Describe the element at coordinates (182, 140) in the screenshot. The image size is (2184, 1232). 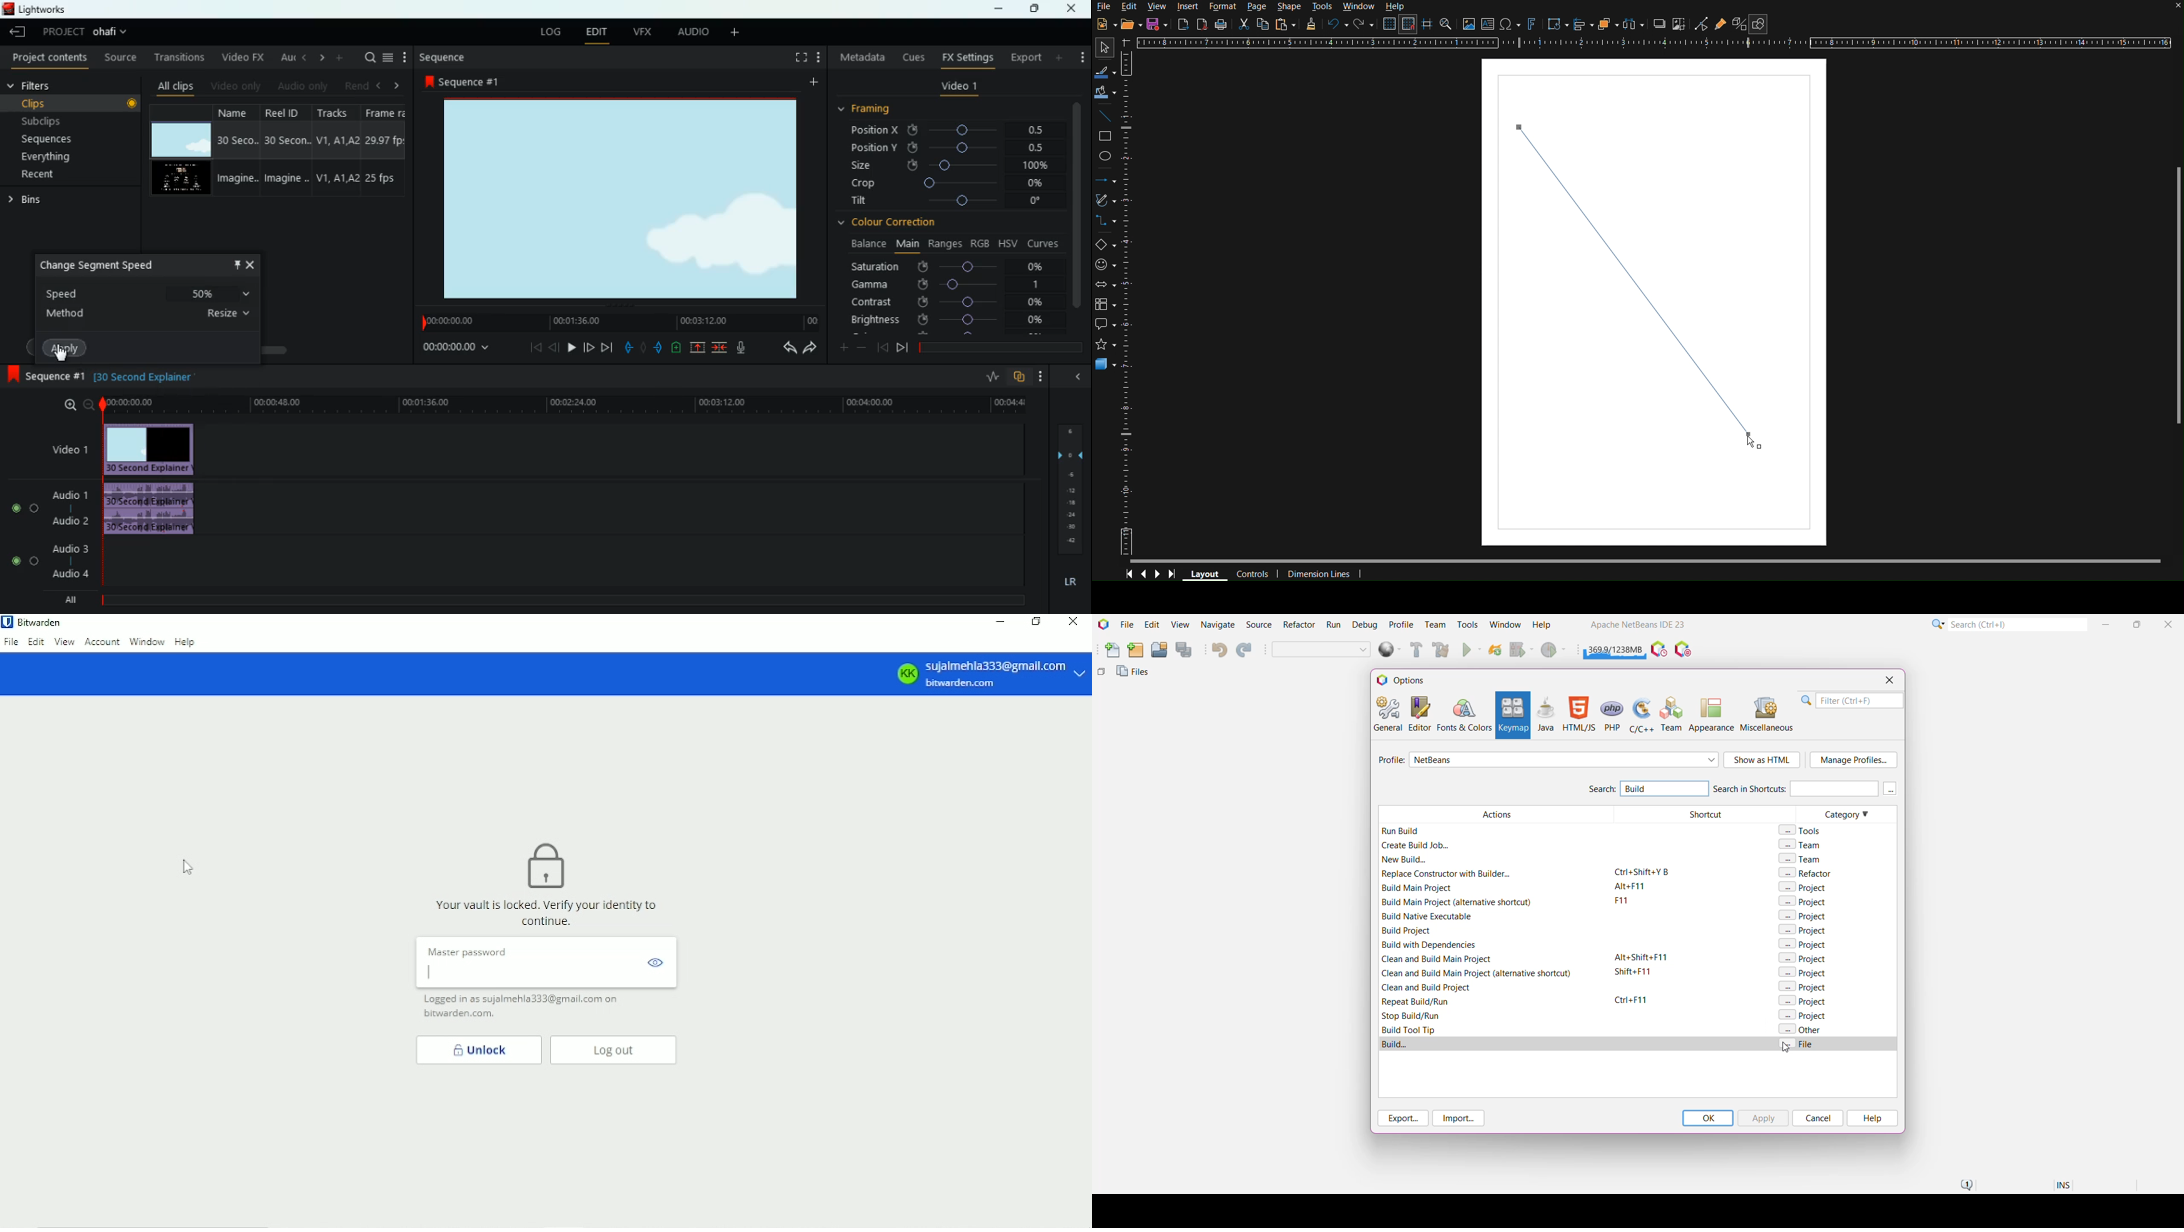
I see `video` at that location.